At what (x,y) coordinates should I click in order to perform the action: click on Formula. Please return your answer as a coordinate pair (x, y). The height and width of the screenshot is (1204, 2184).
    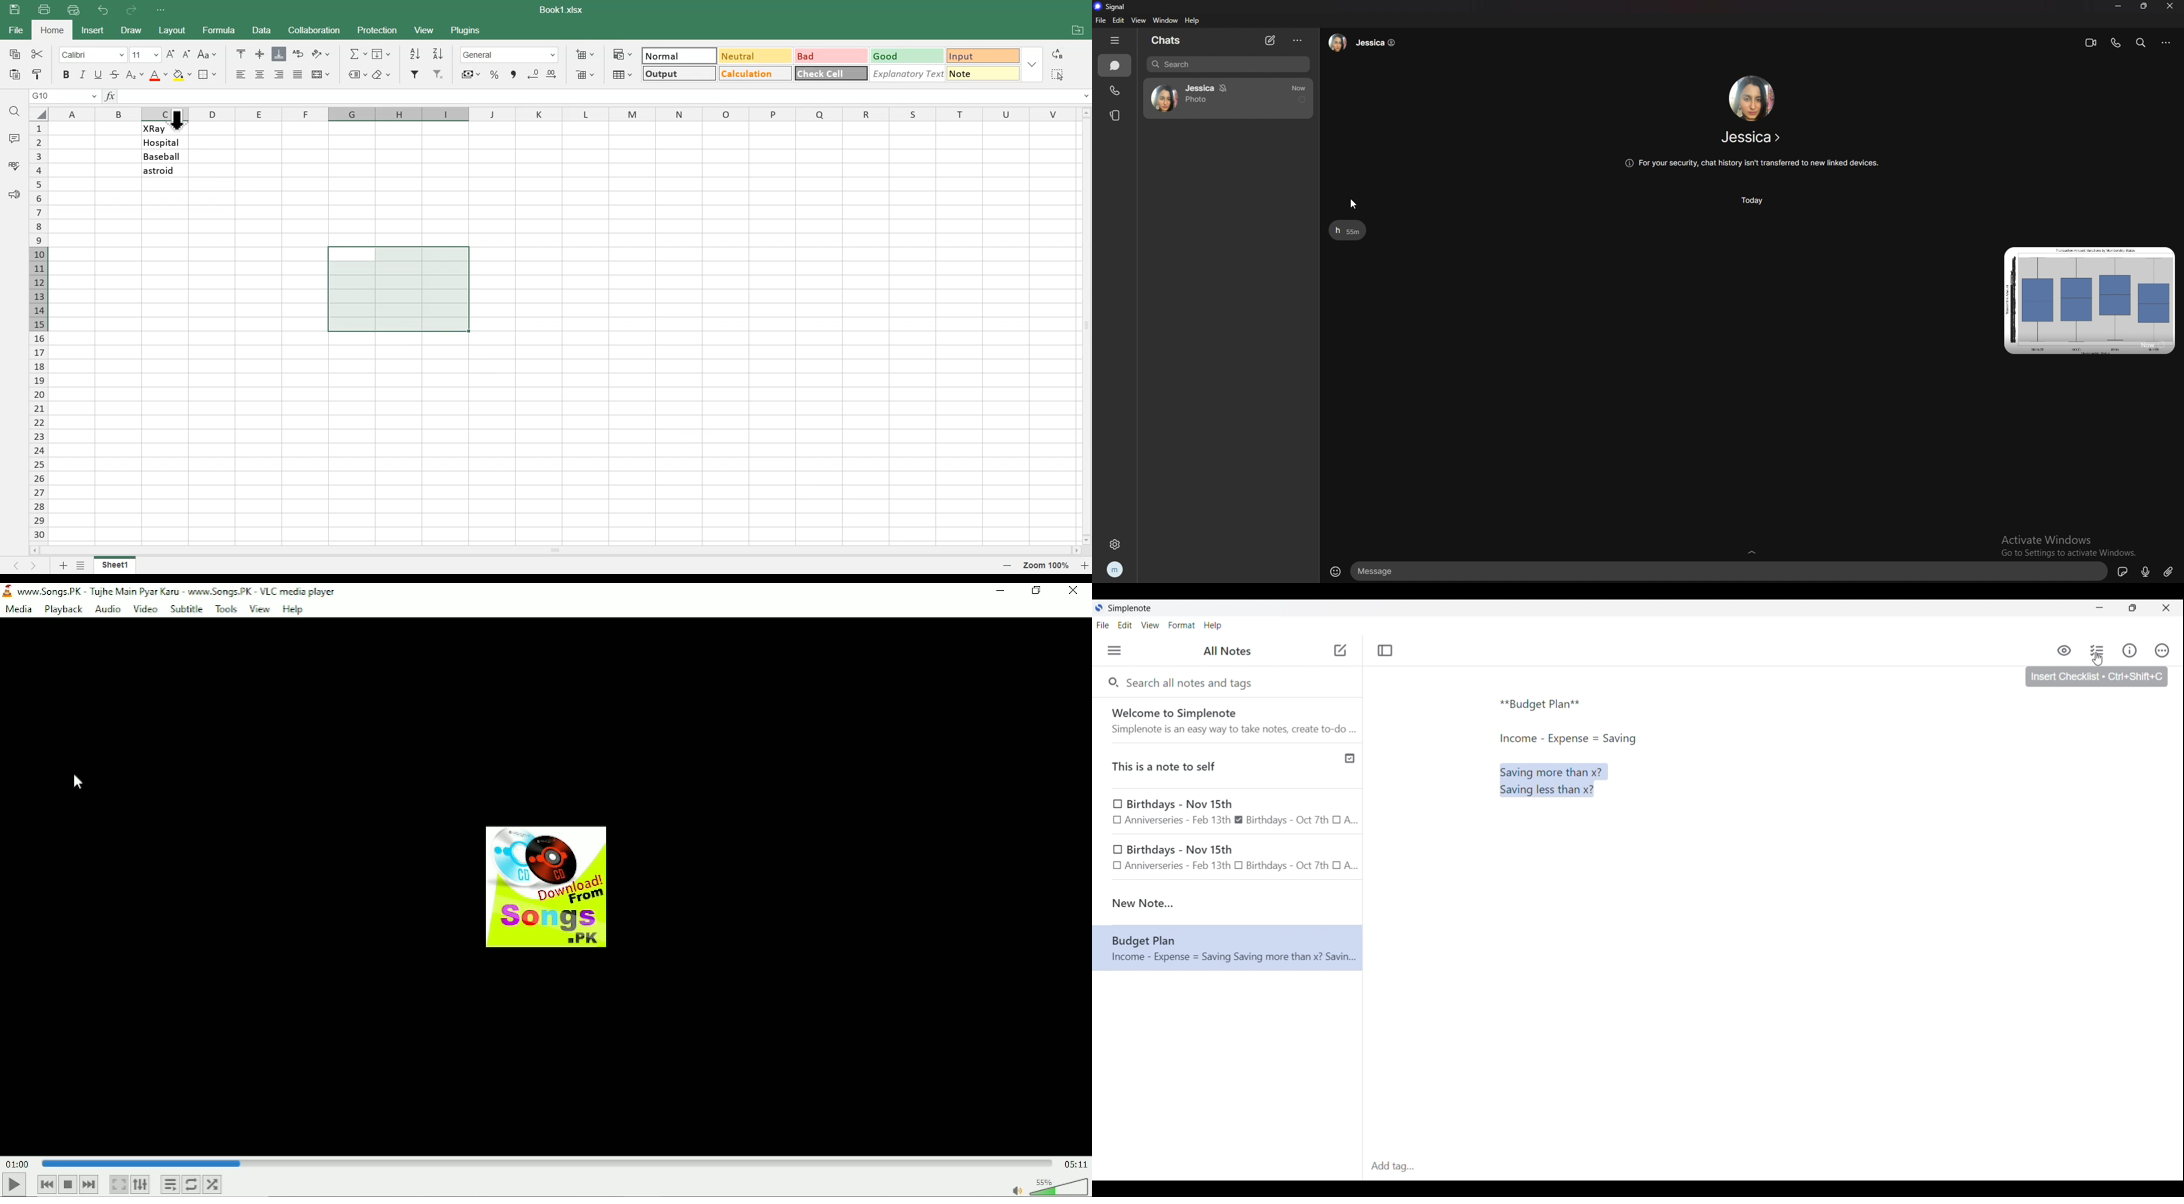
    Looking at the image, I should click on (111, 96).